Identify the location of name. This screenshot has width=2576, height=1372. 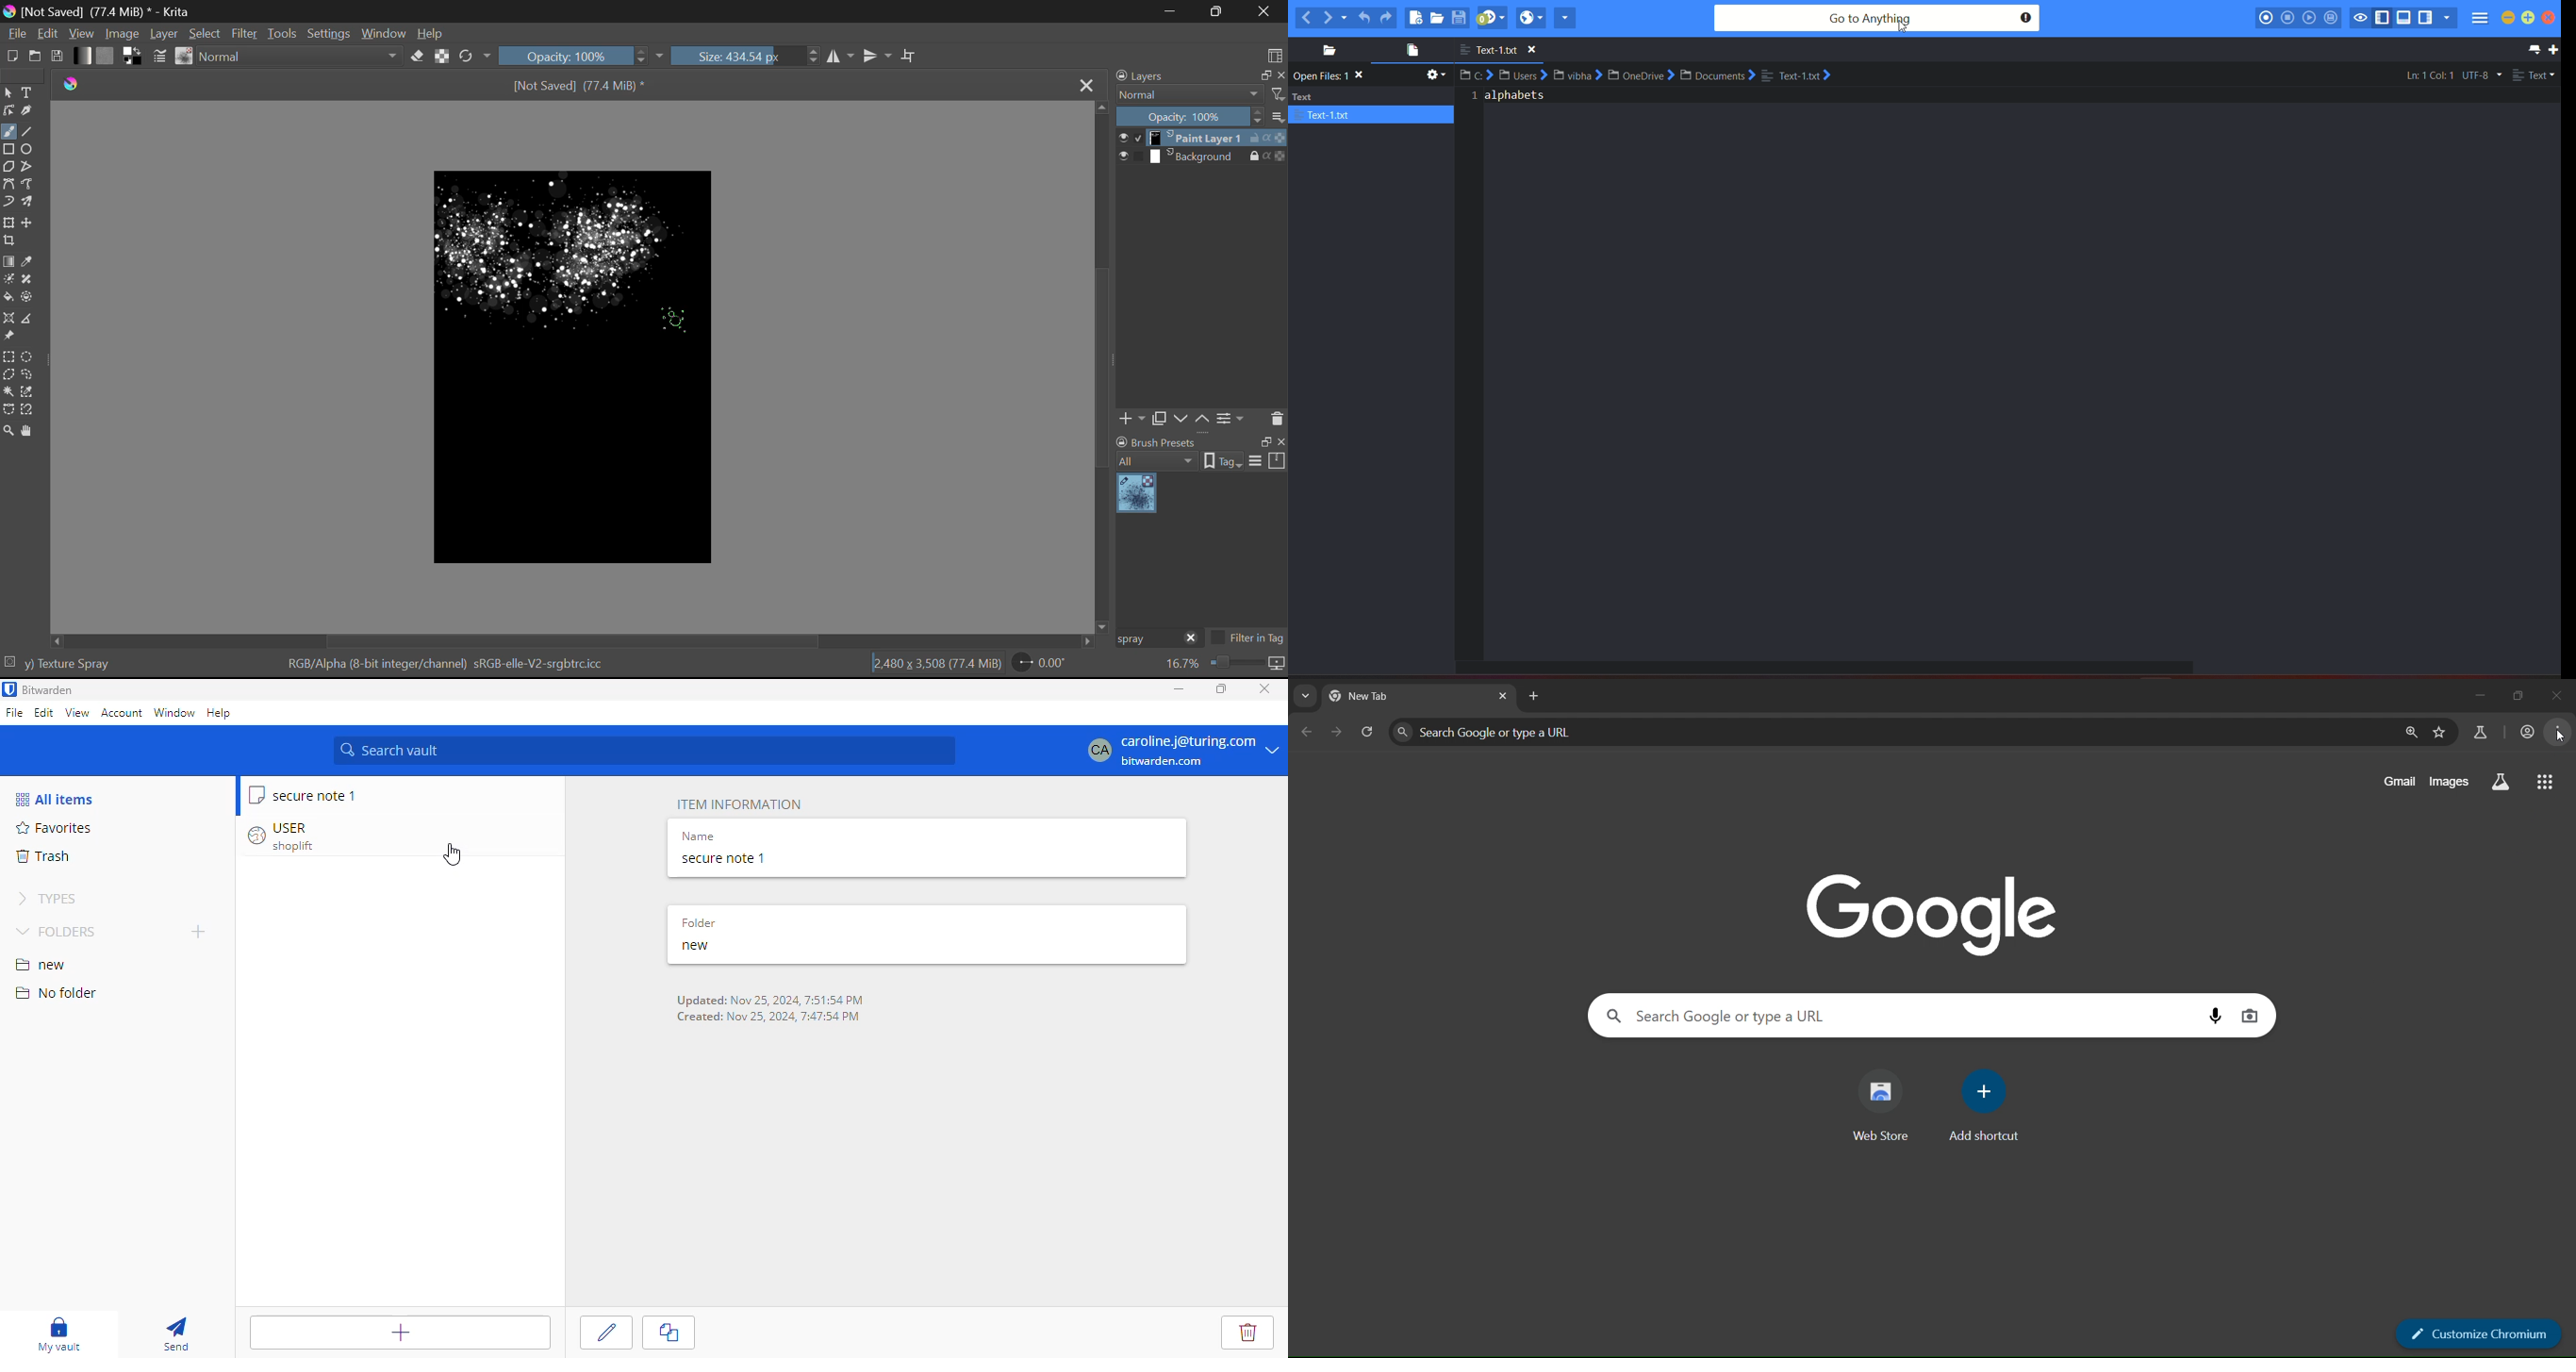
(700, 836).